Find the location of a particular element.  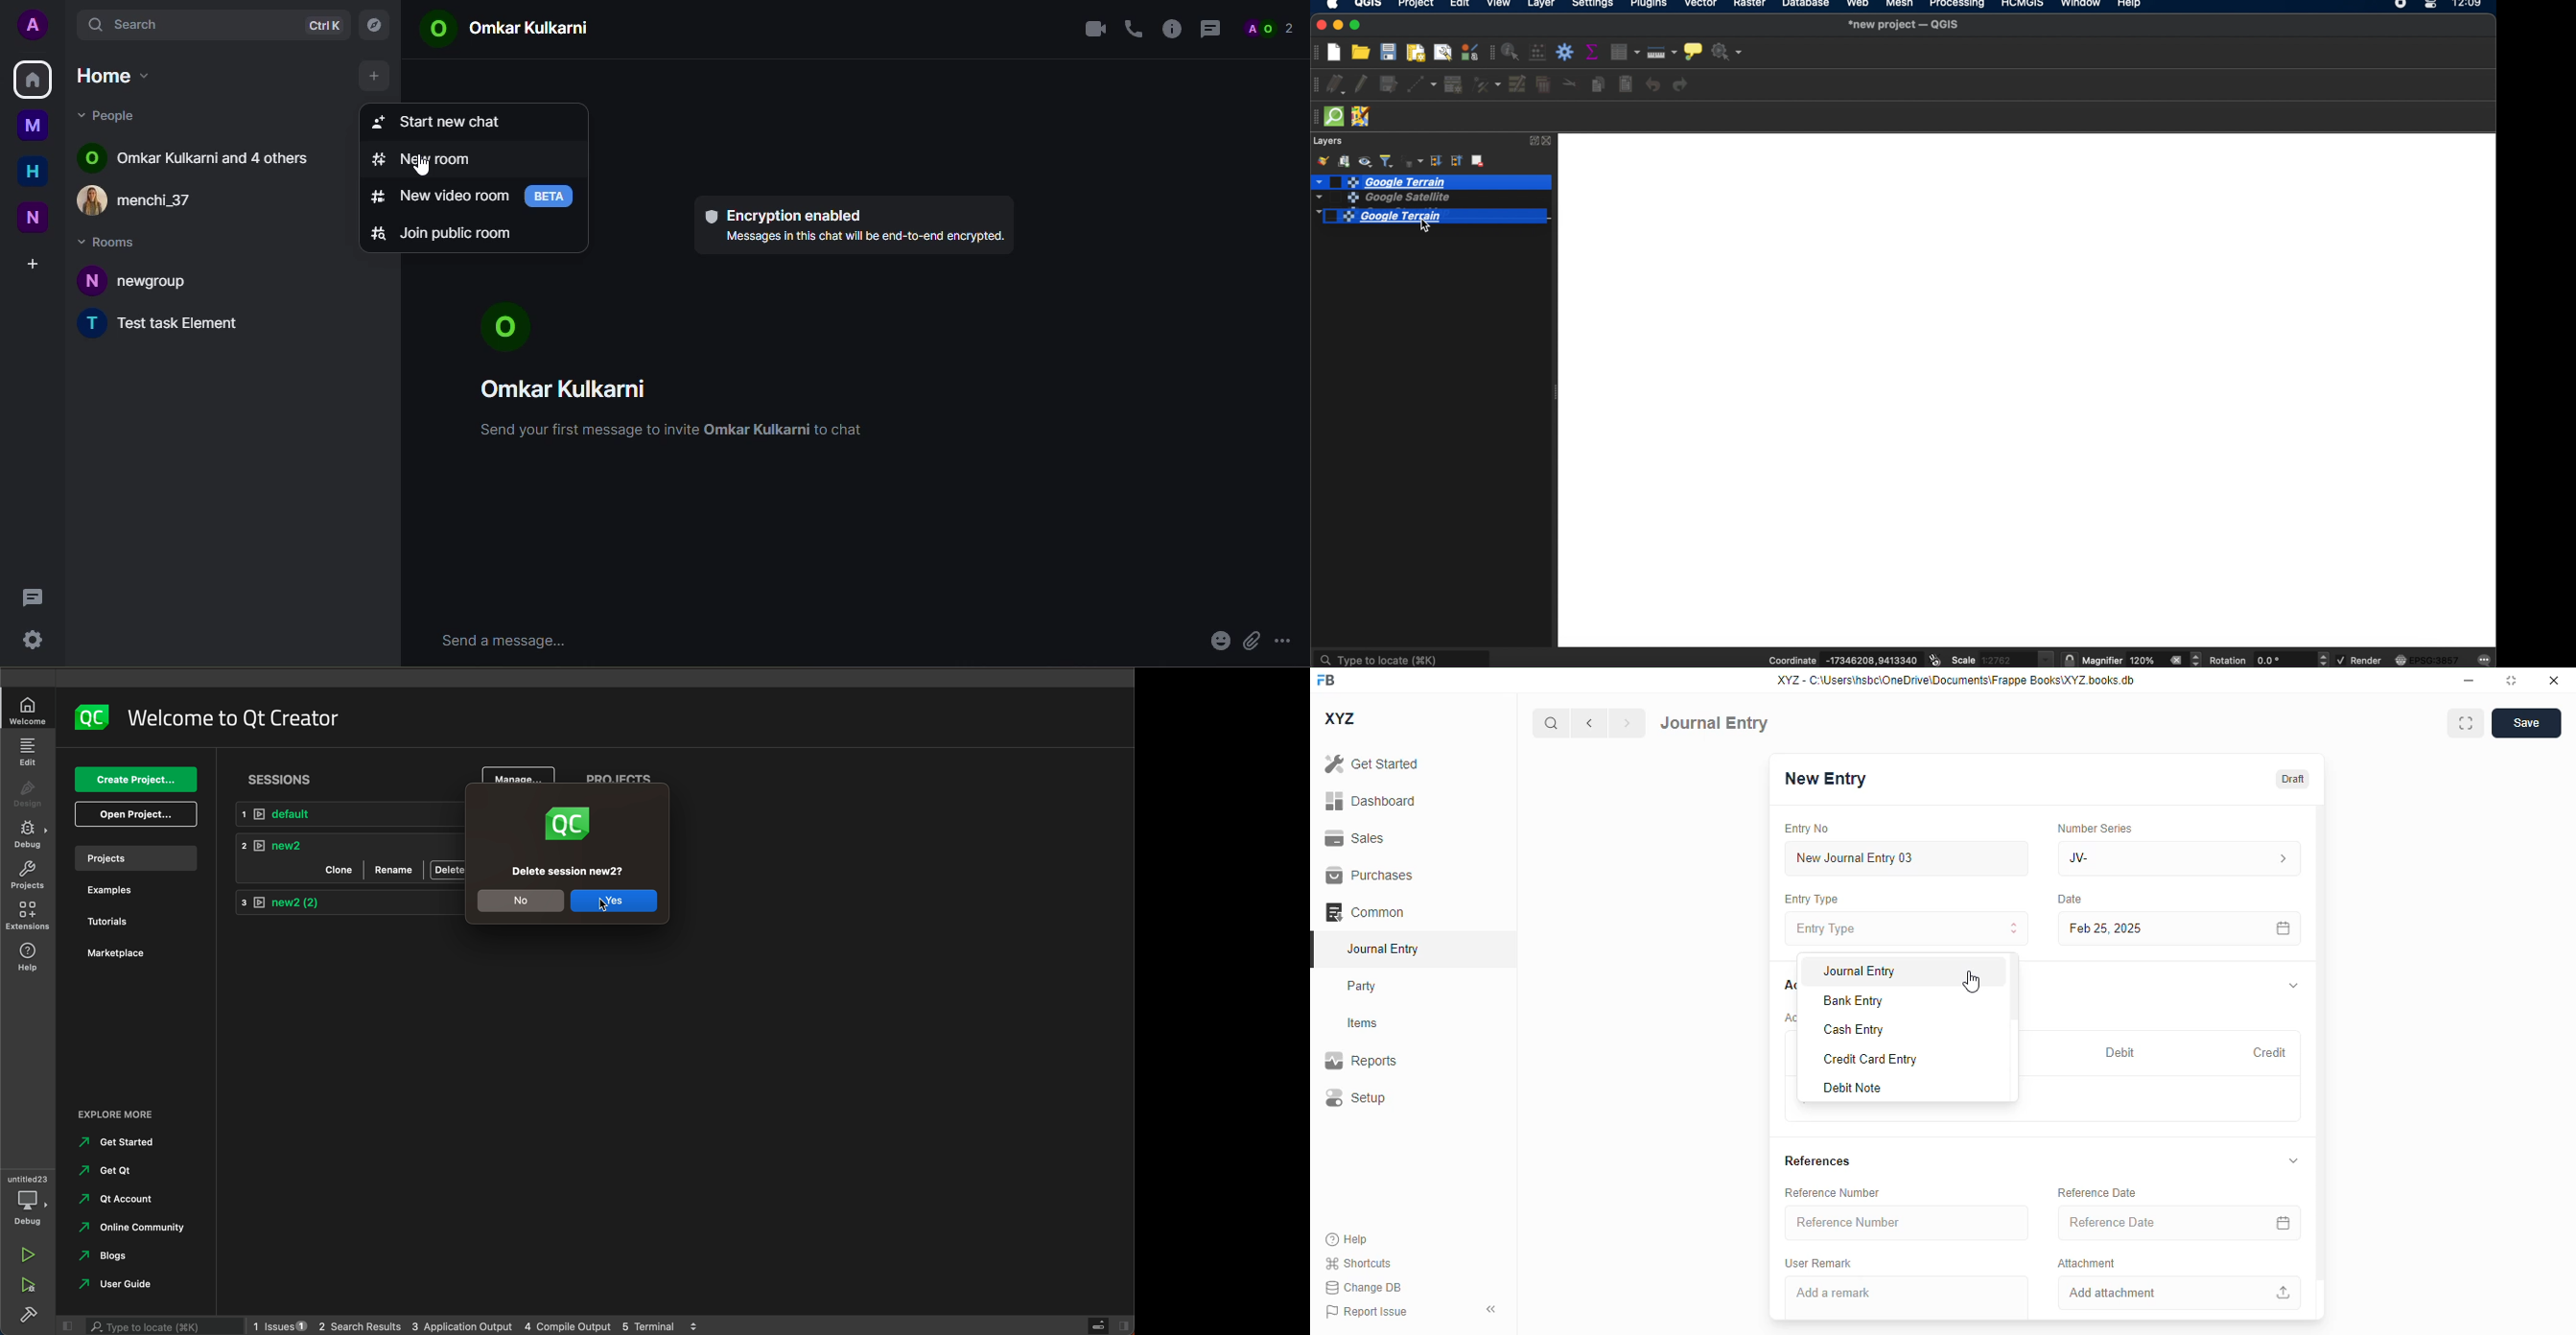

party is located at coordinates (1362, 986).